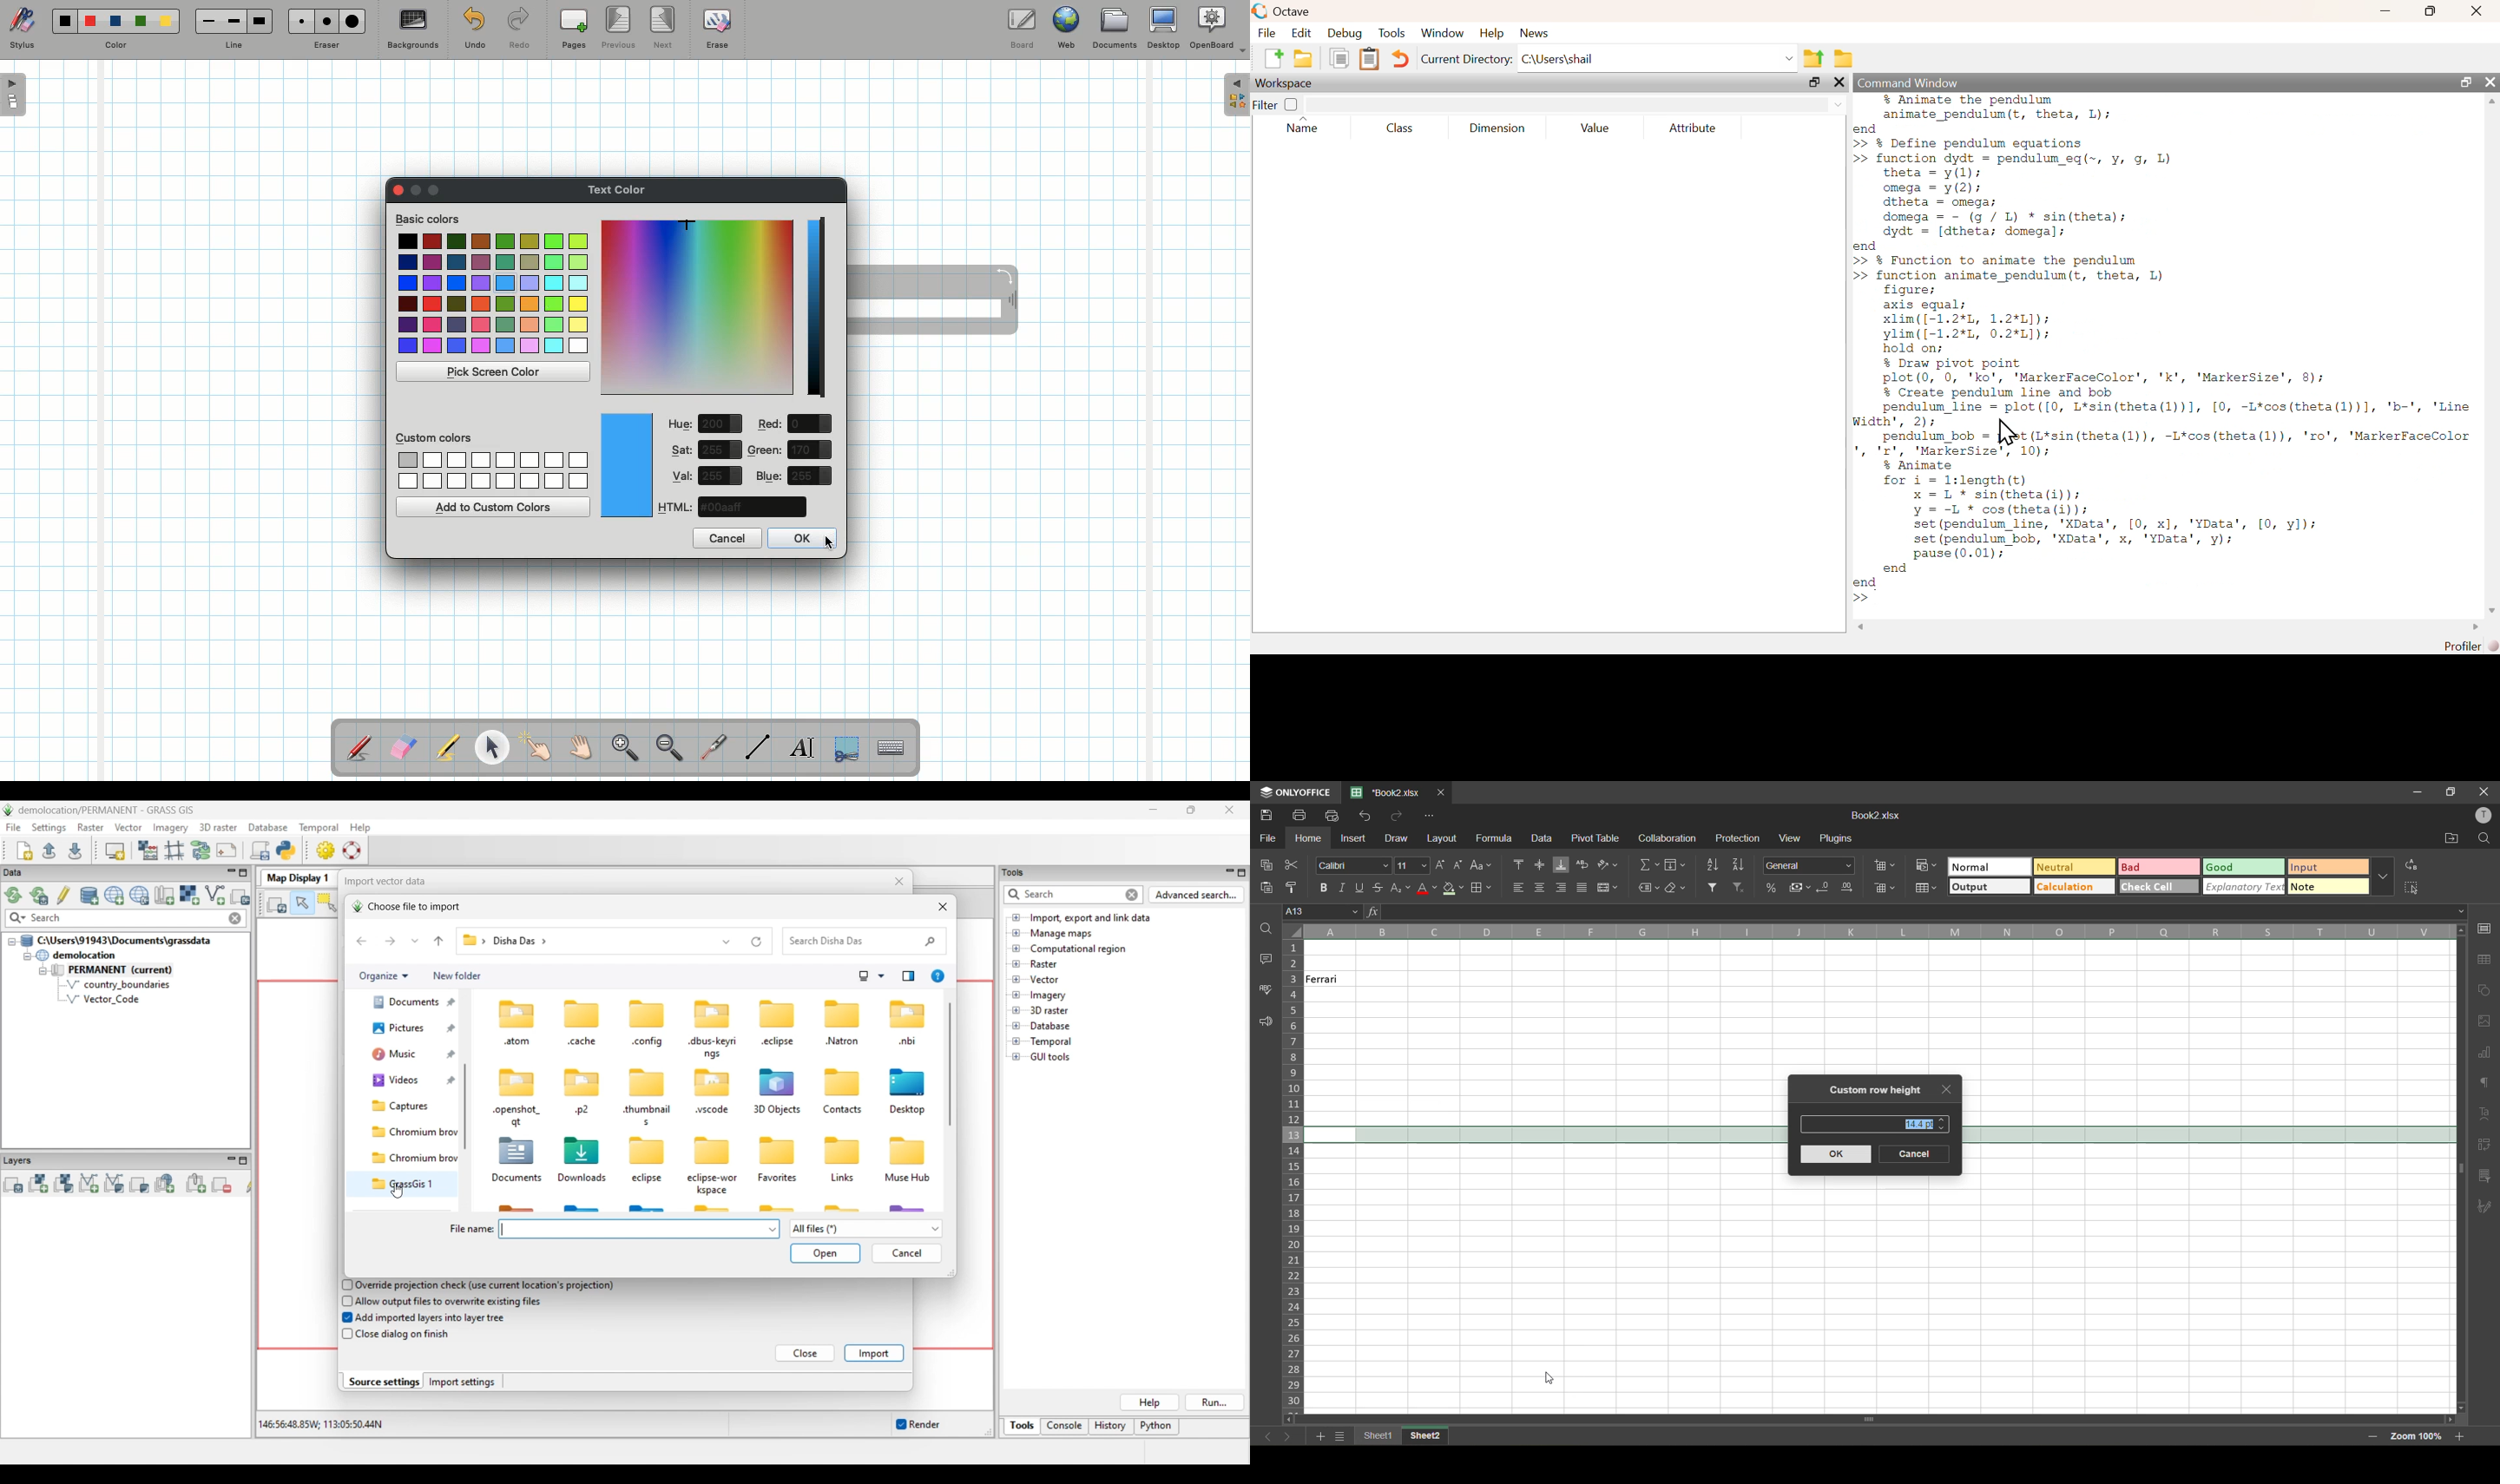 The width and height of the screenshot is (2520, 1484). What do you see at coordinates (2451, 840) in the screenshot?
I see `open location` at bounding box center [2451, 840].